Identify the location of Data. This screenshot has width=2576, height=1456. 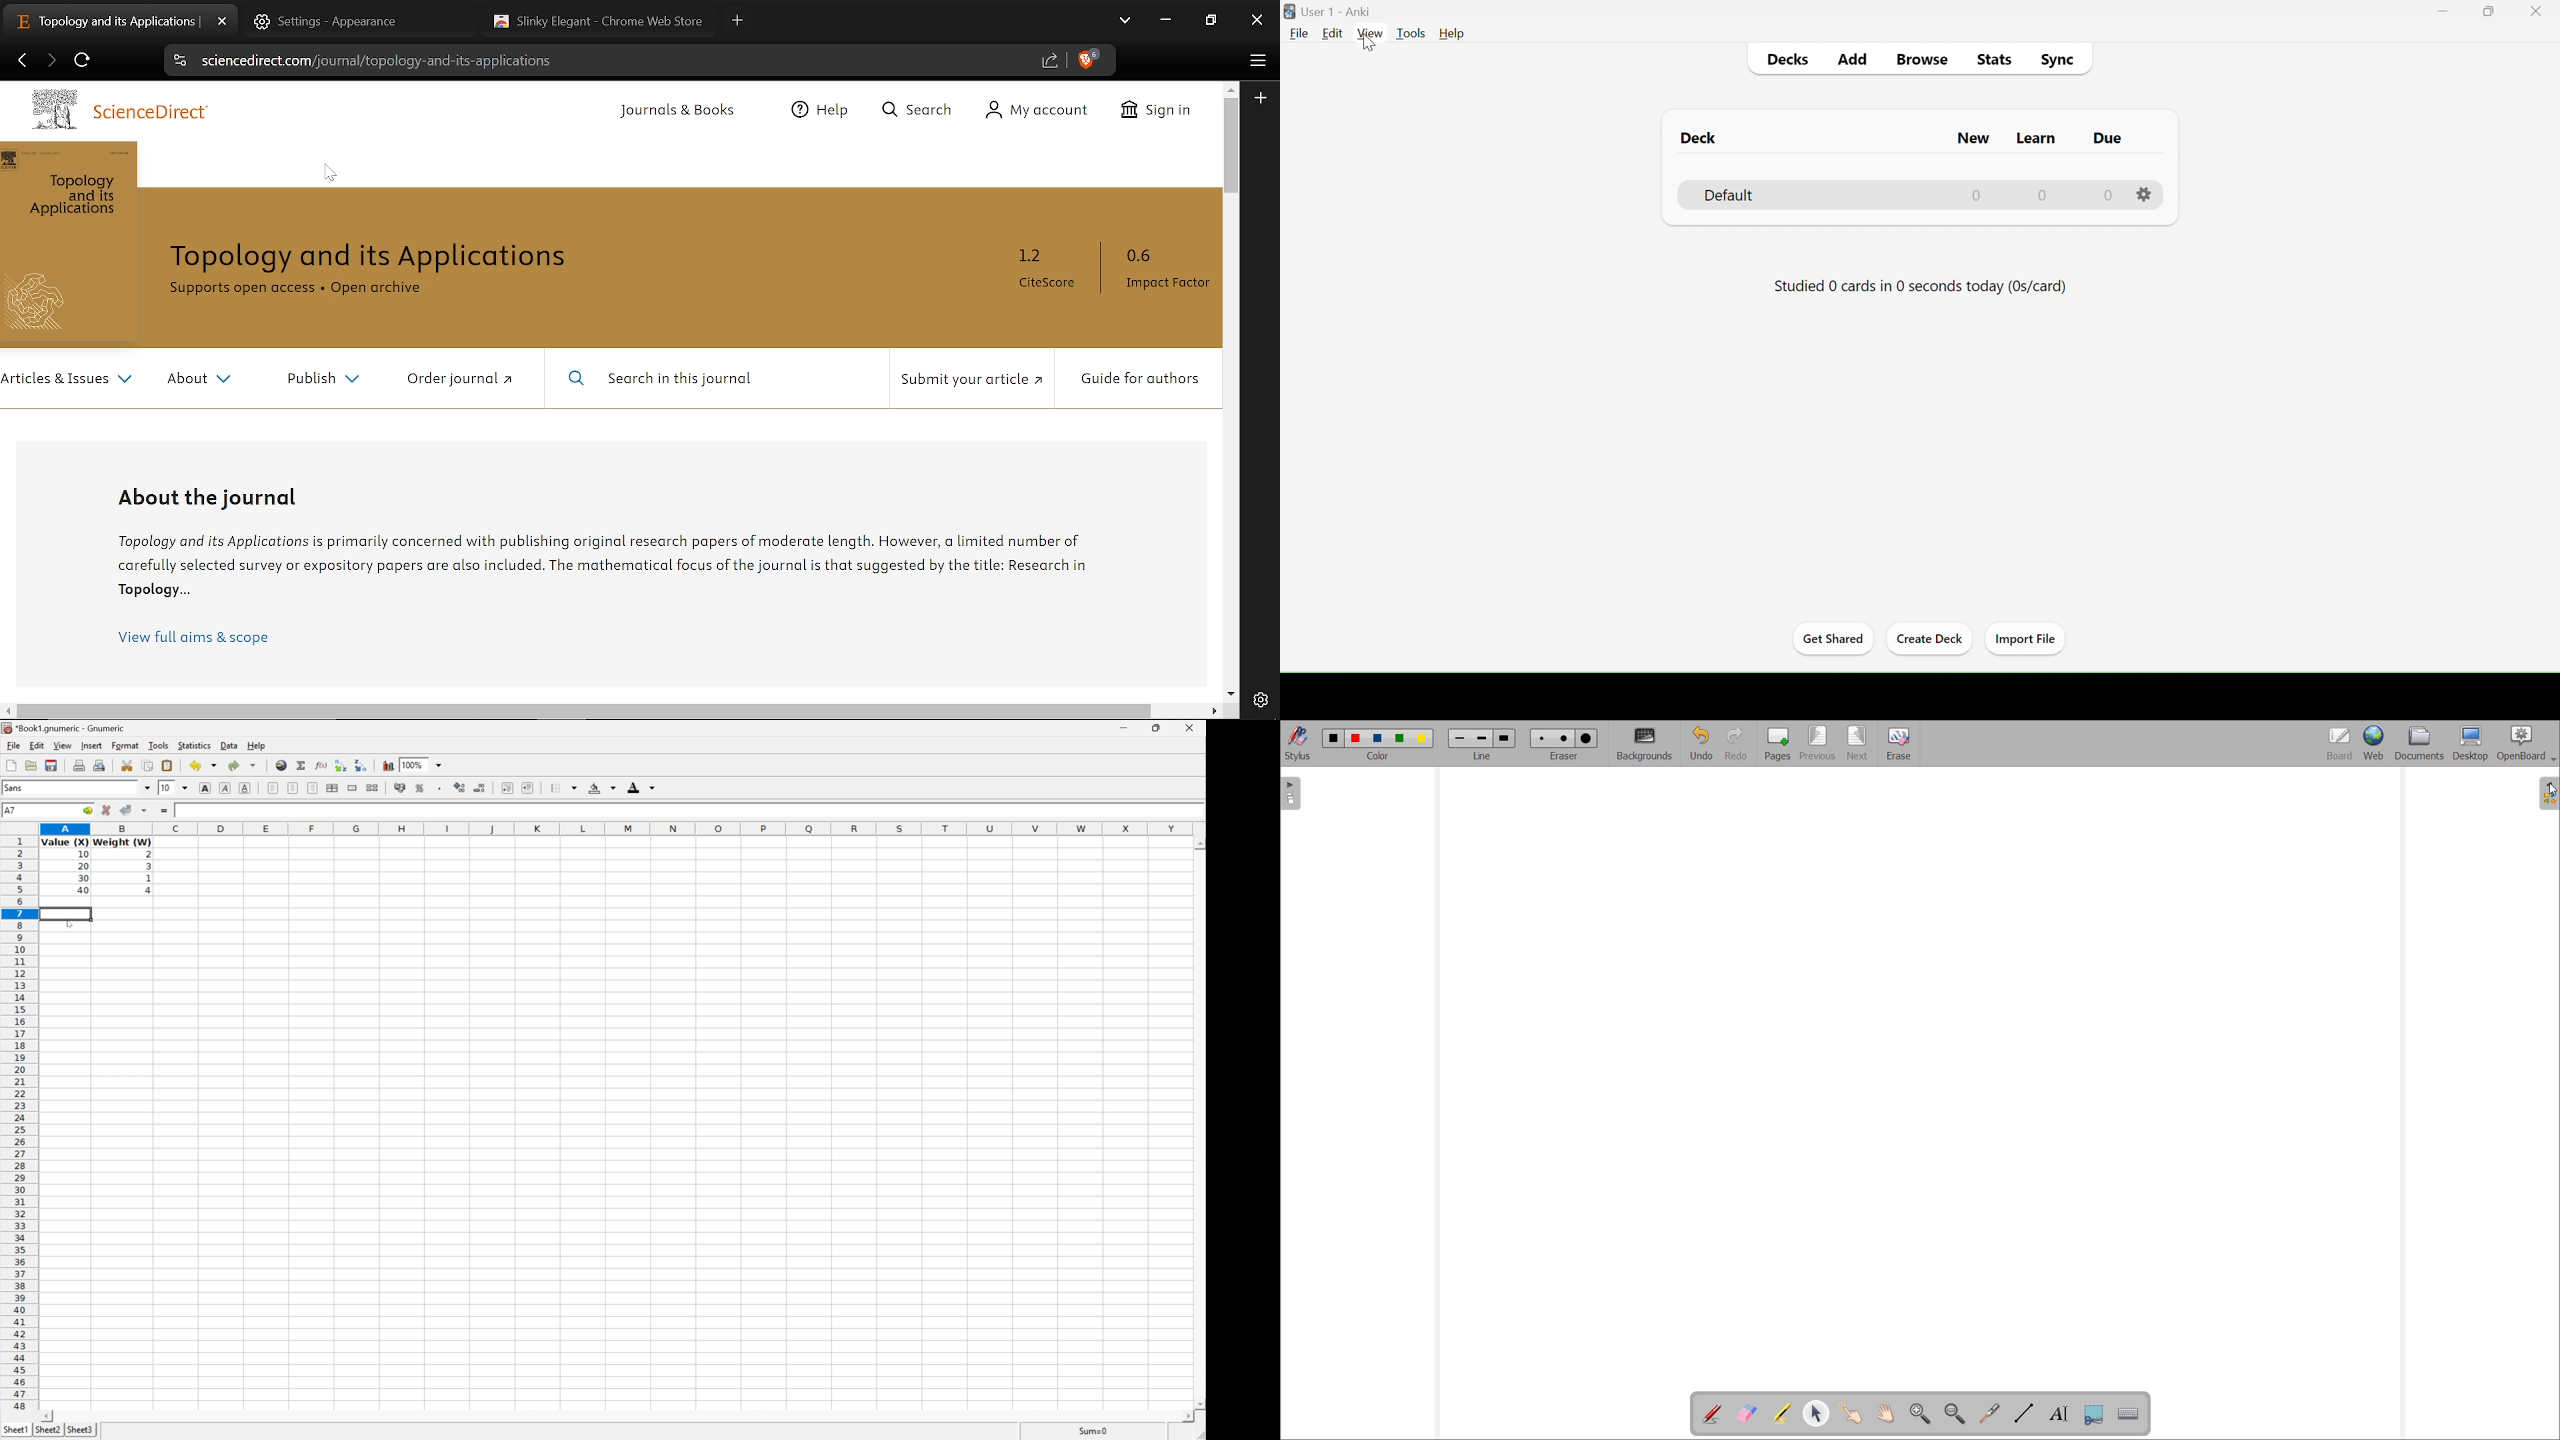
(229, 746).